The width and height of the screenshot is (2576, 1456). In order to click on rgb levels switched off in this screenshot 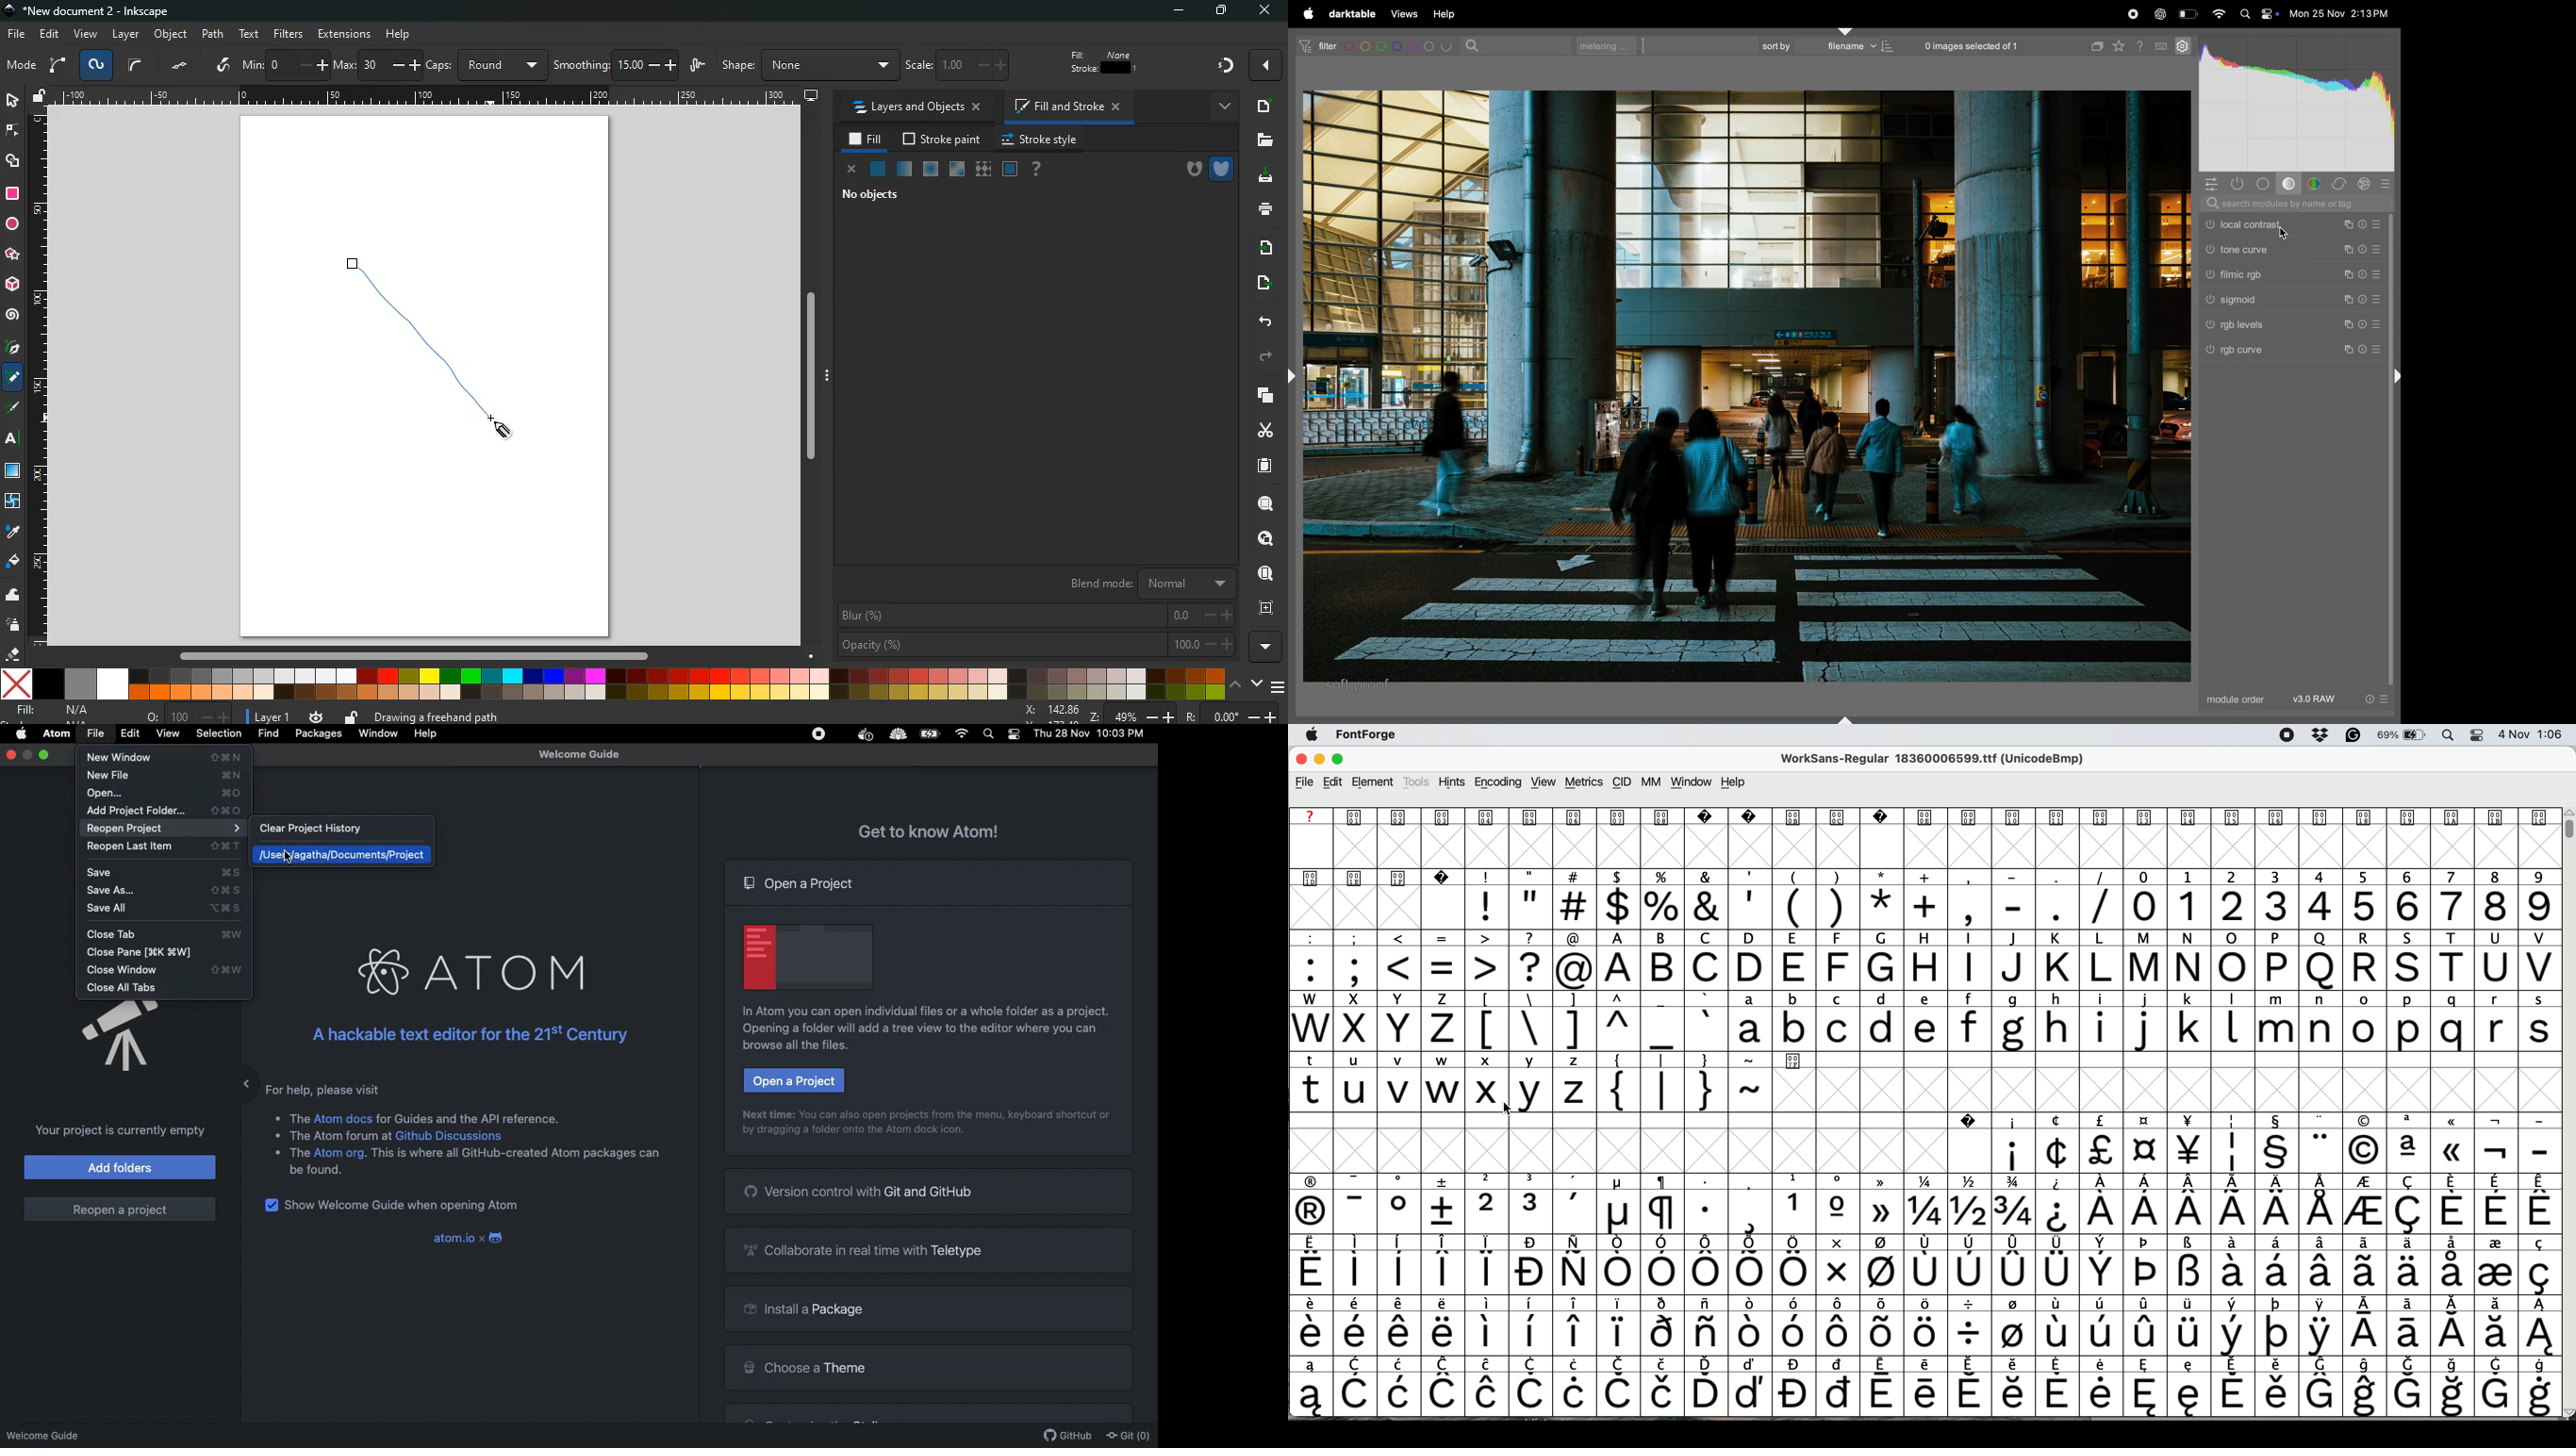, I will do `click(2211, 324)`.